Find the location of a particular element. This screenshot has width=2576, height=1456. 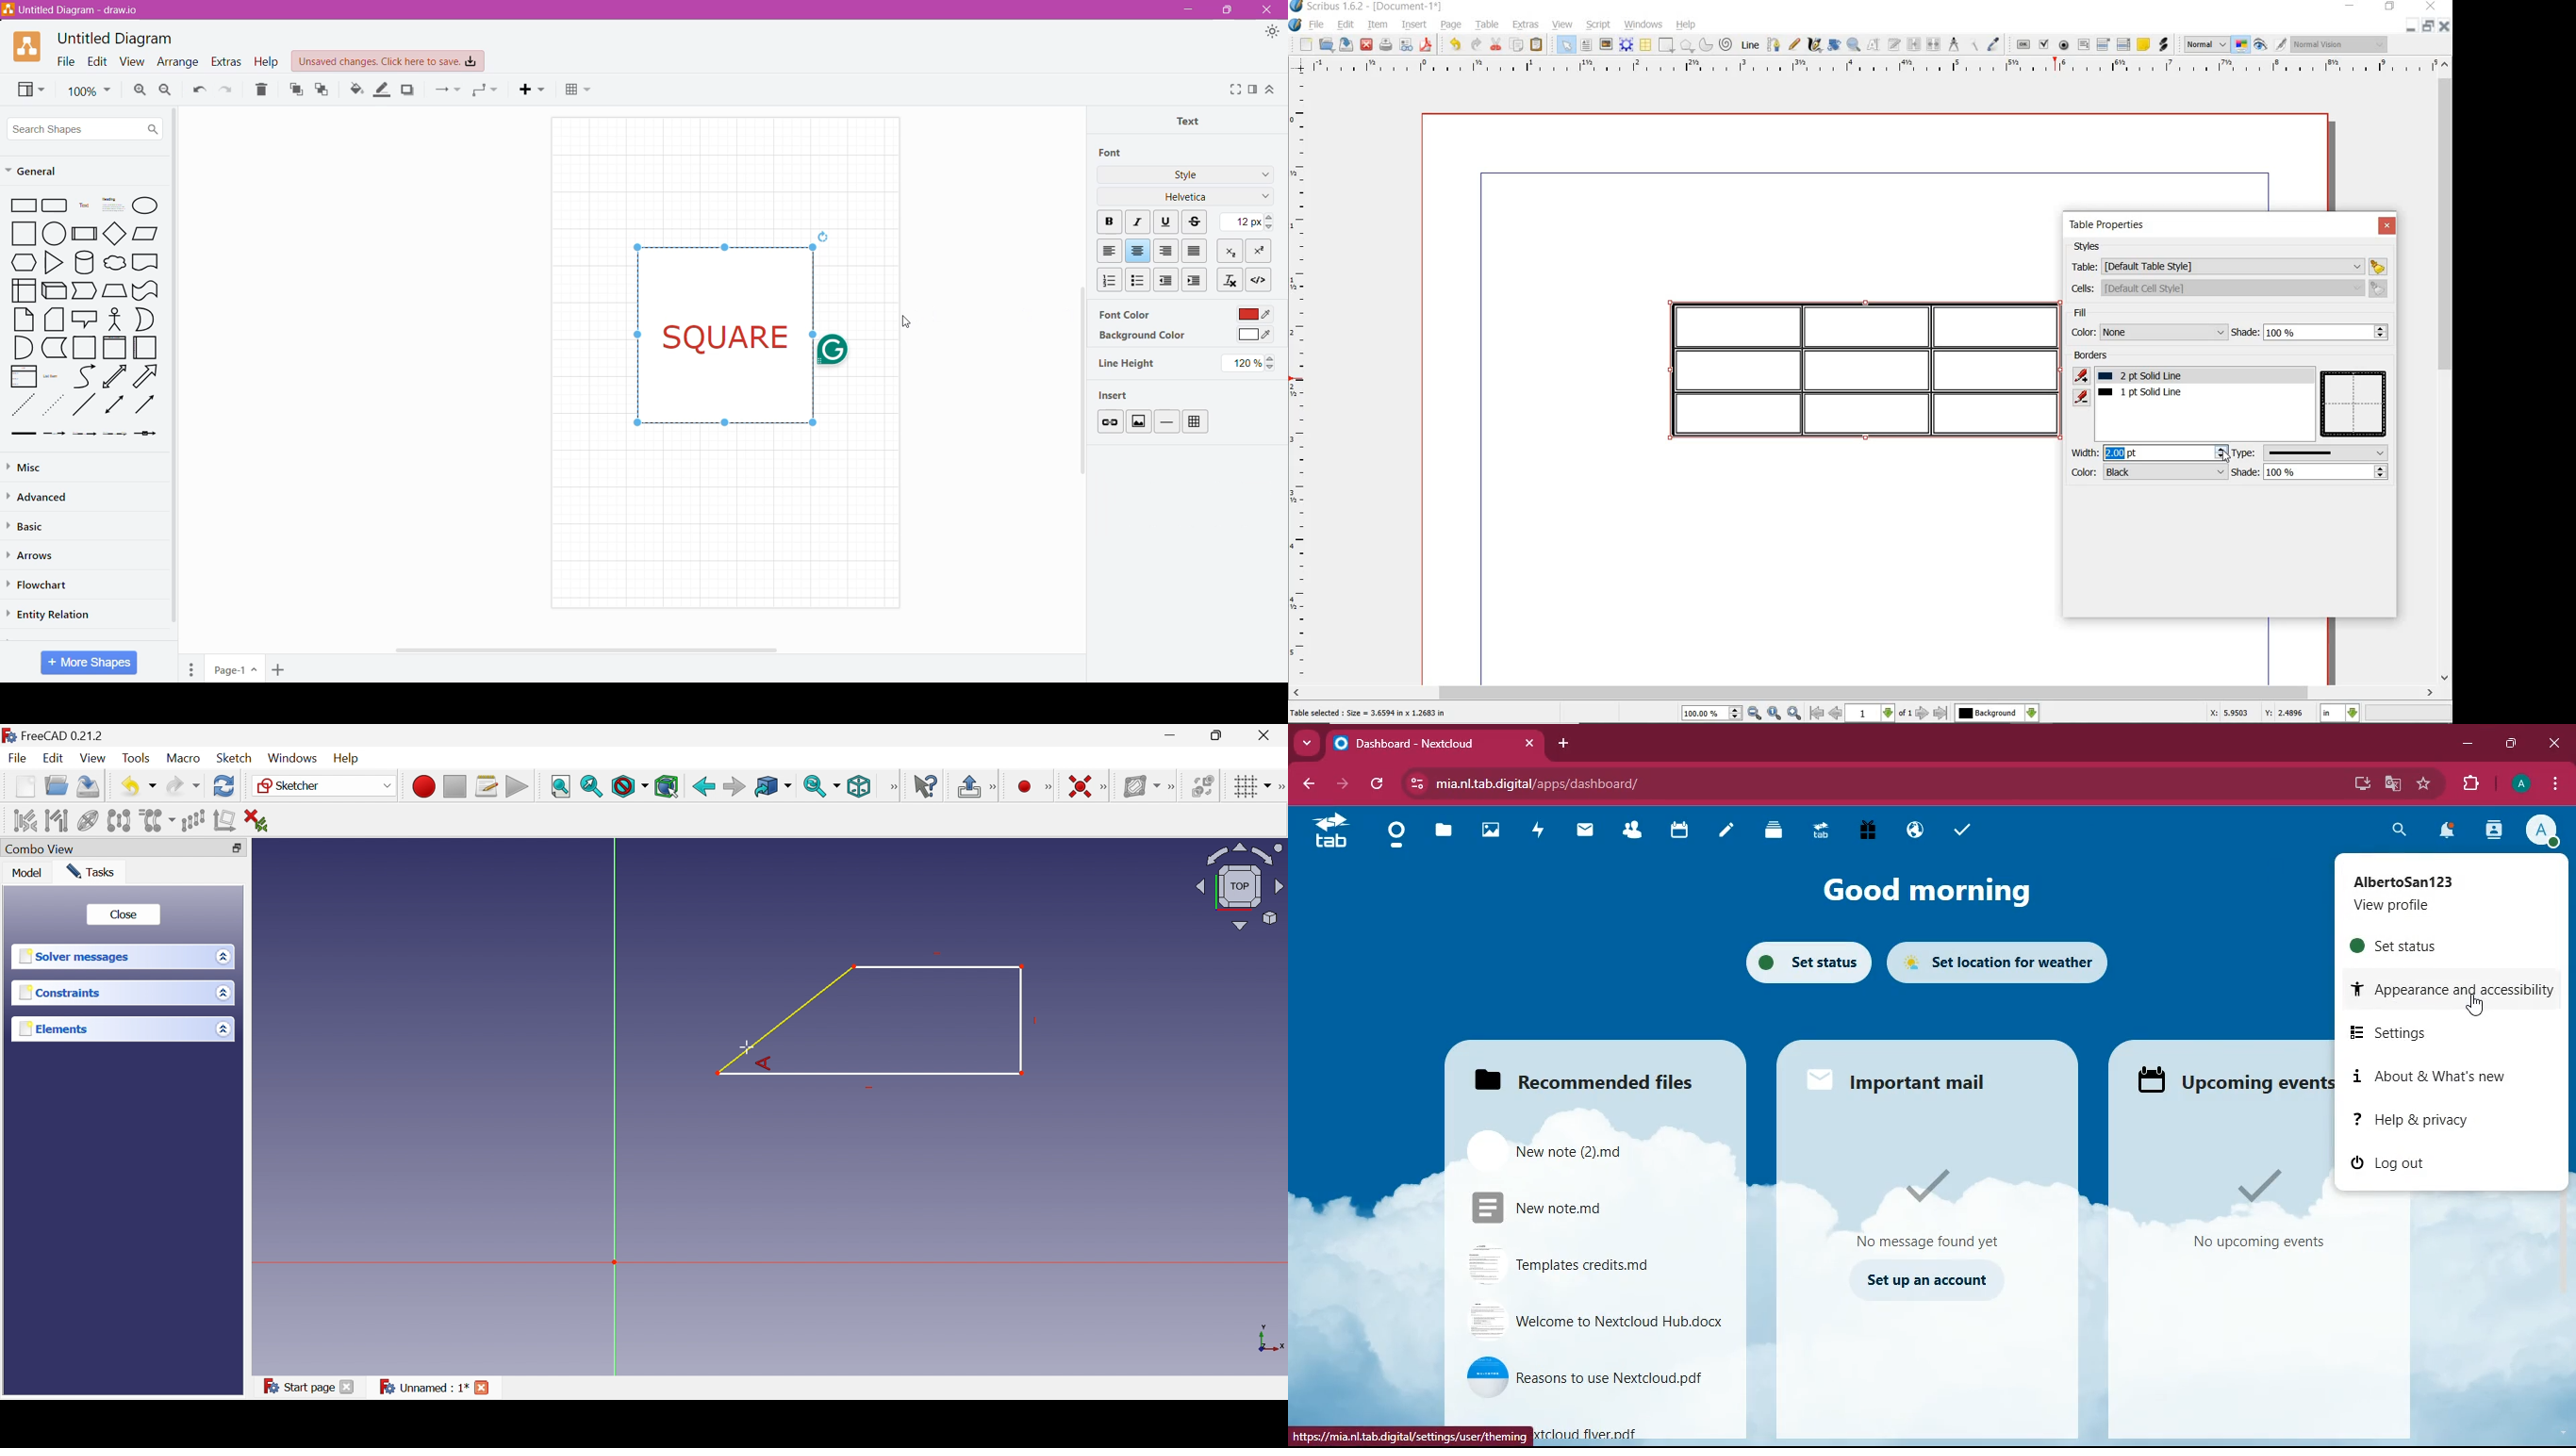

search is located at coordinates (2401, 831).